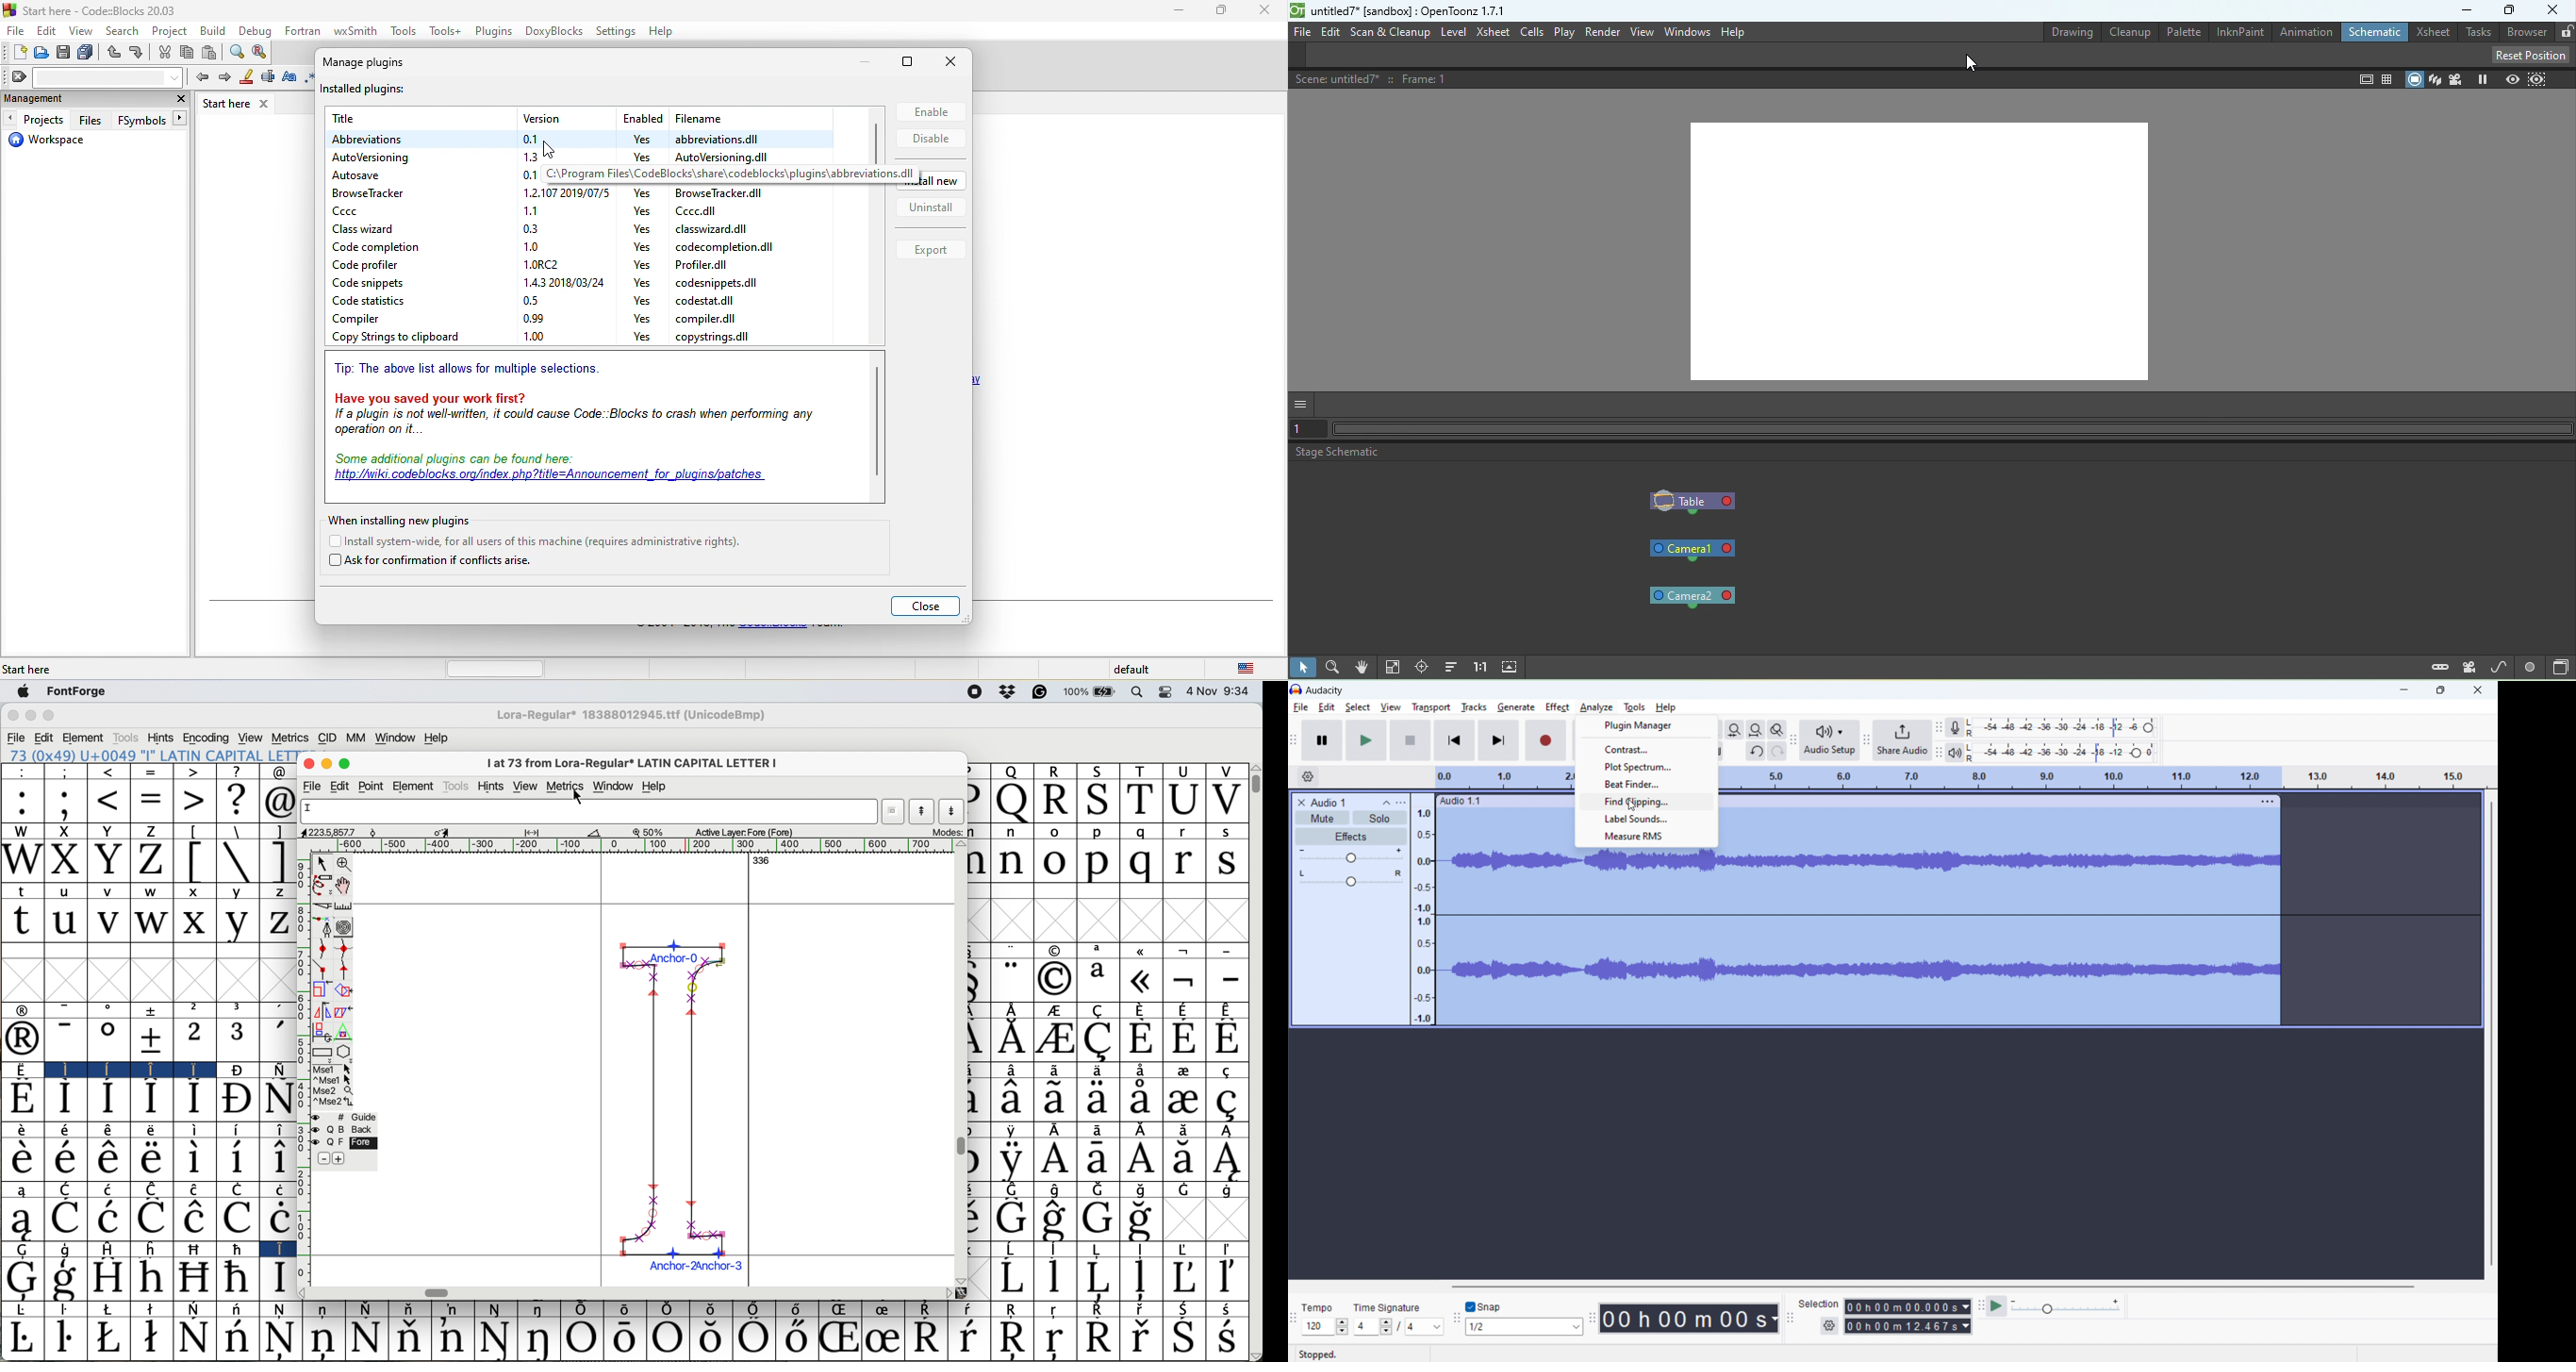 The image size is (2576, 1372). What do you see at coordinates (1379, 818) in the screenshot?
I see `solo` at bounding box center [1379, 818].